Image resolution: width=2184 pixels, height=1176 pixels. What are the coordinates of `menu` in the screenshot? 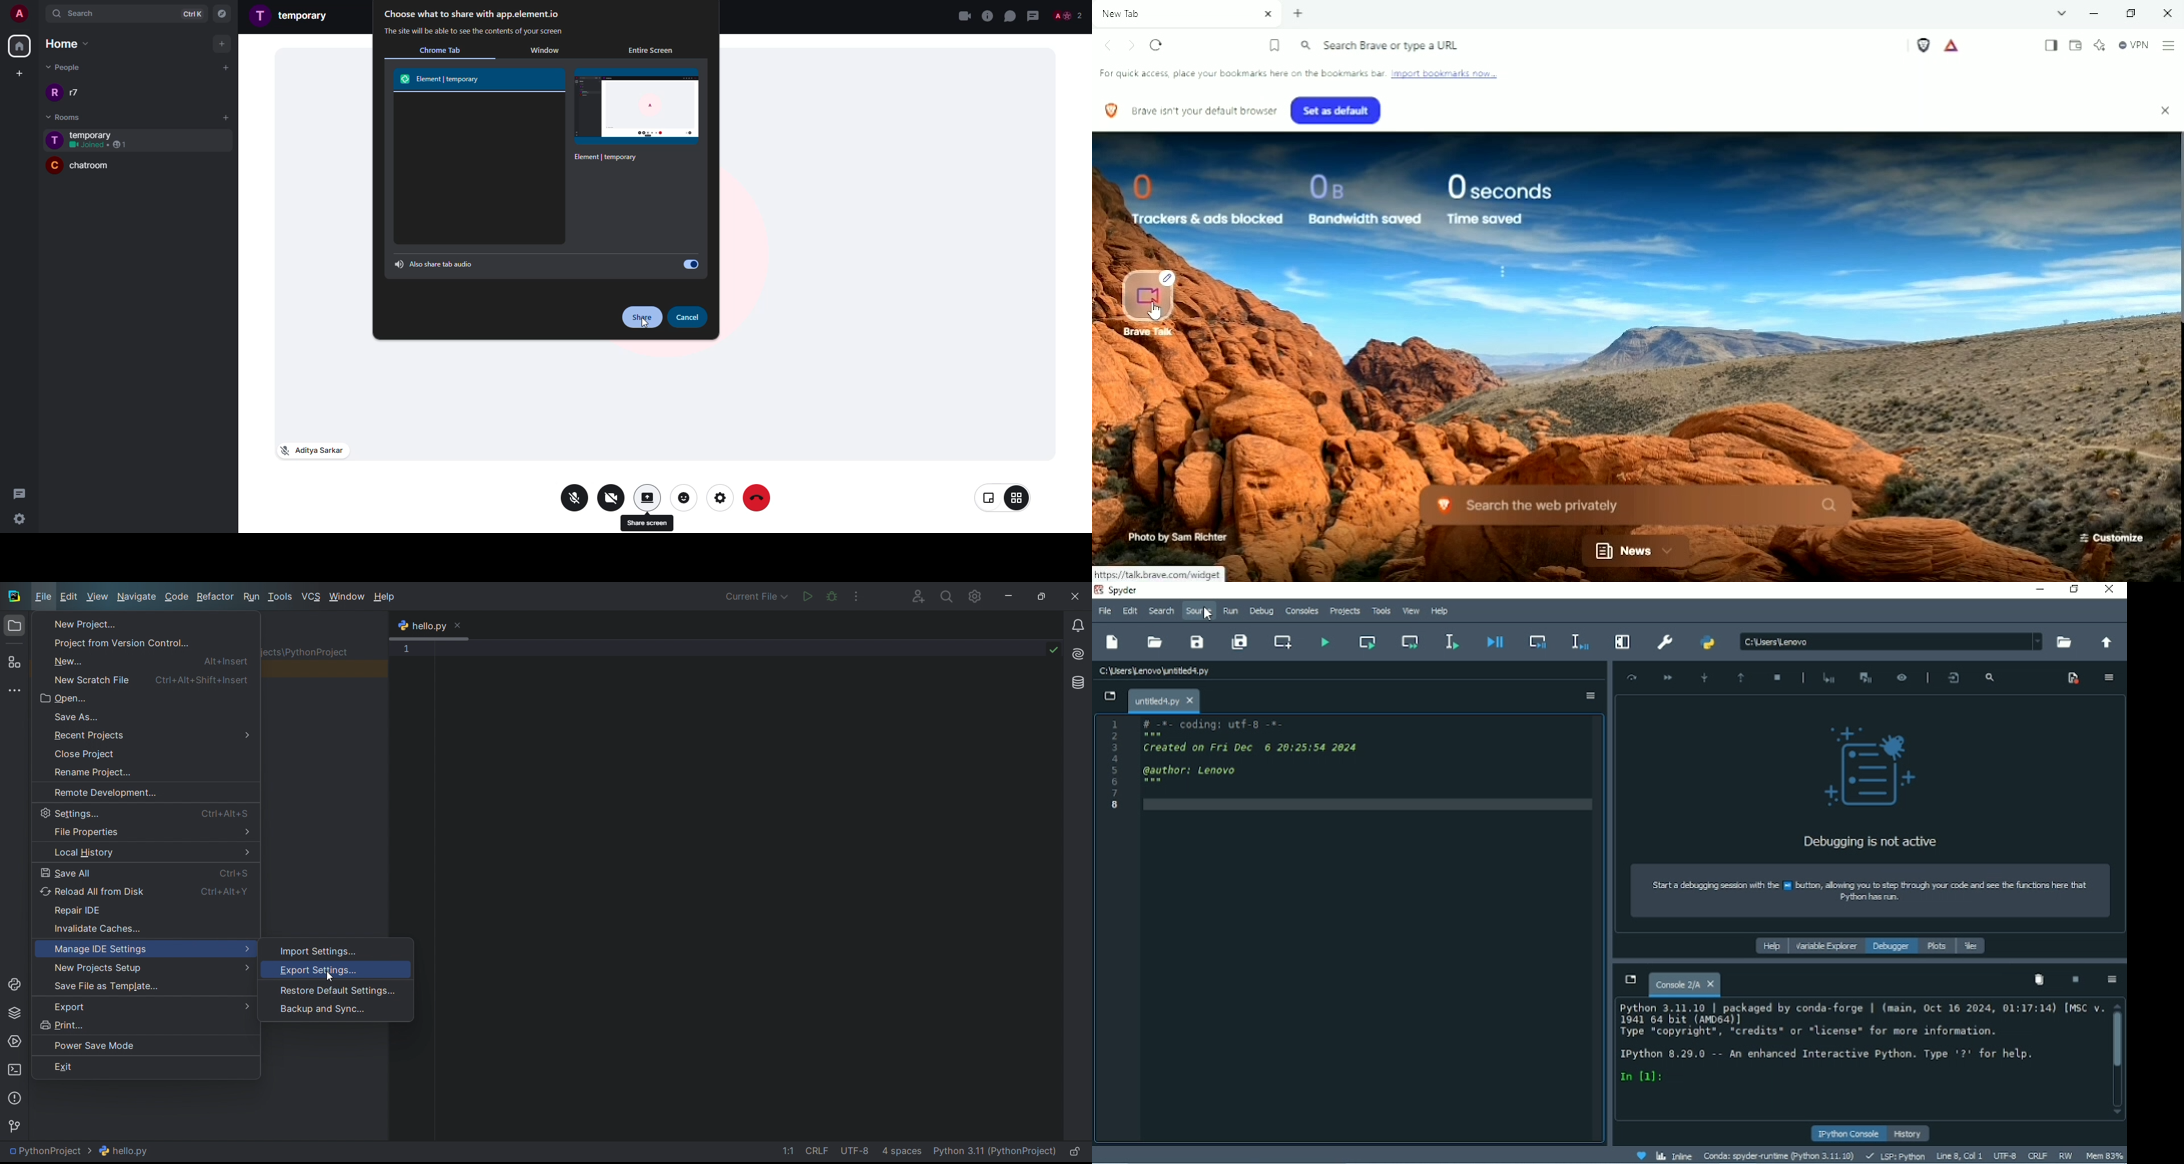 It's located at (1507, 272).